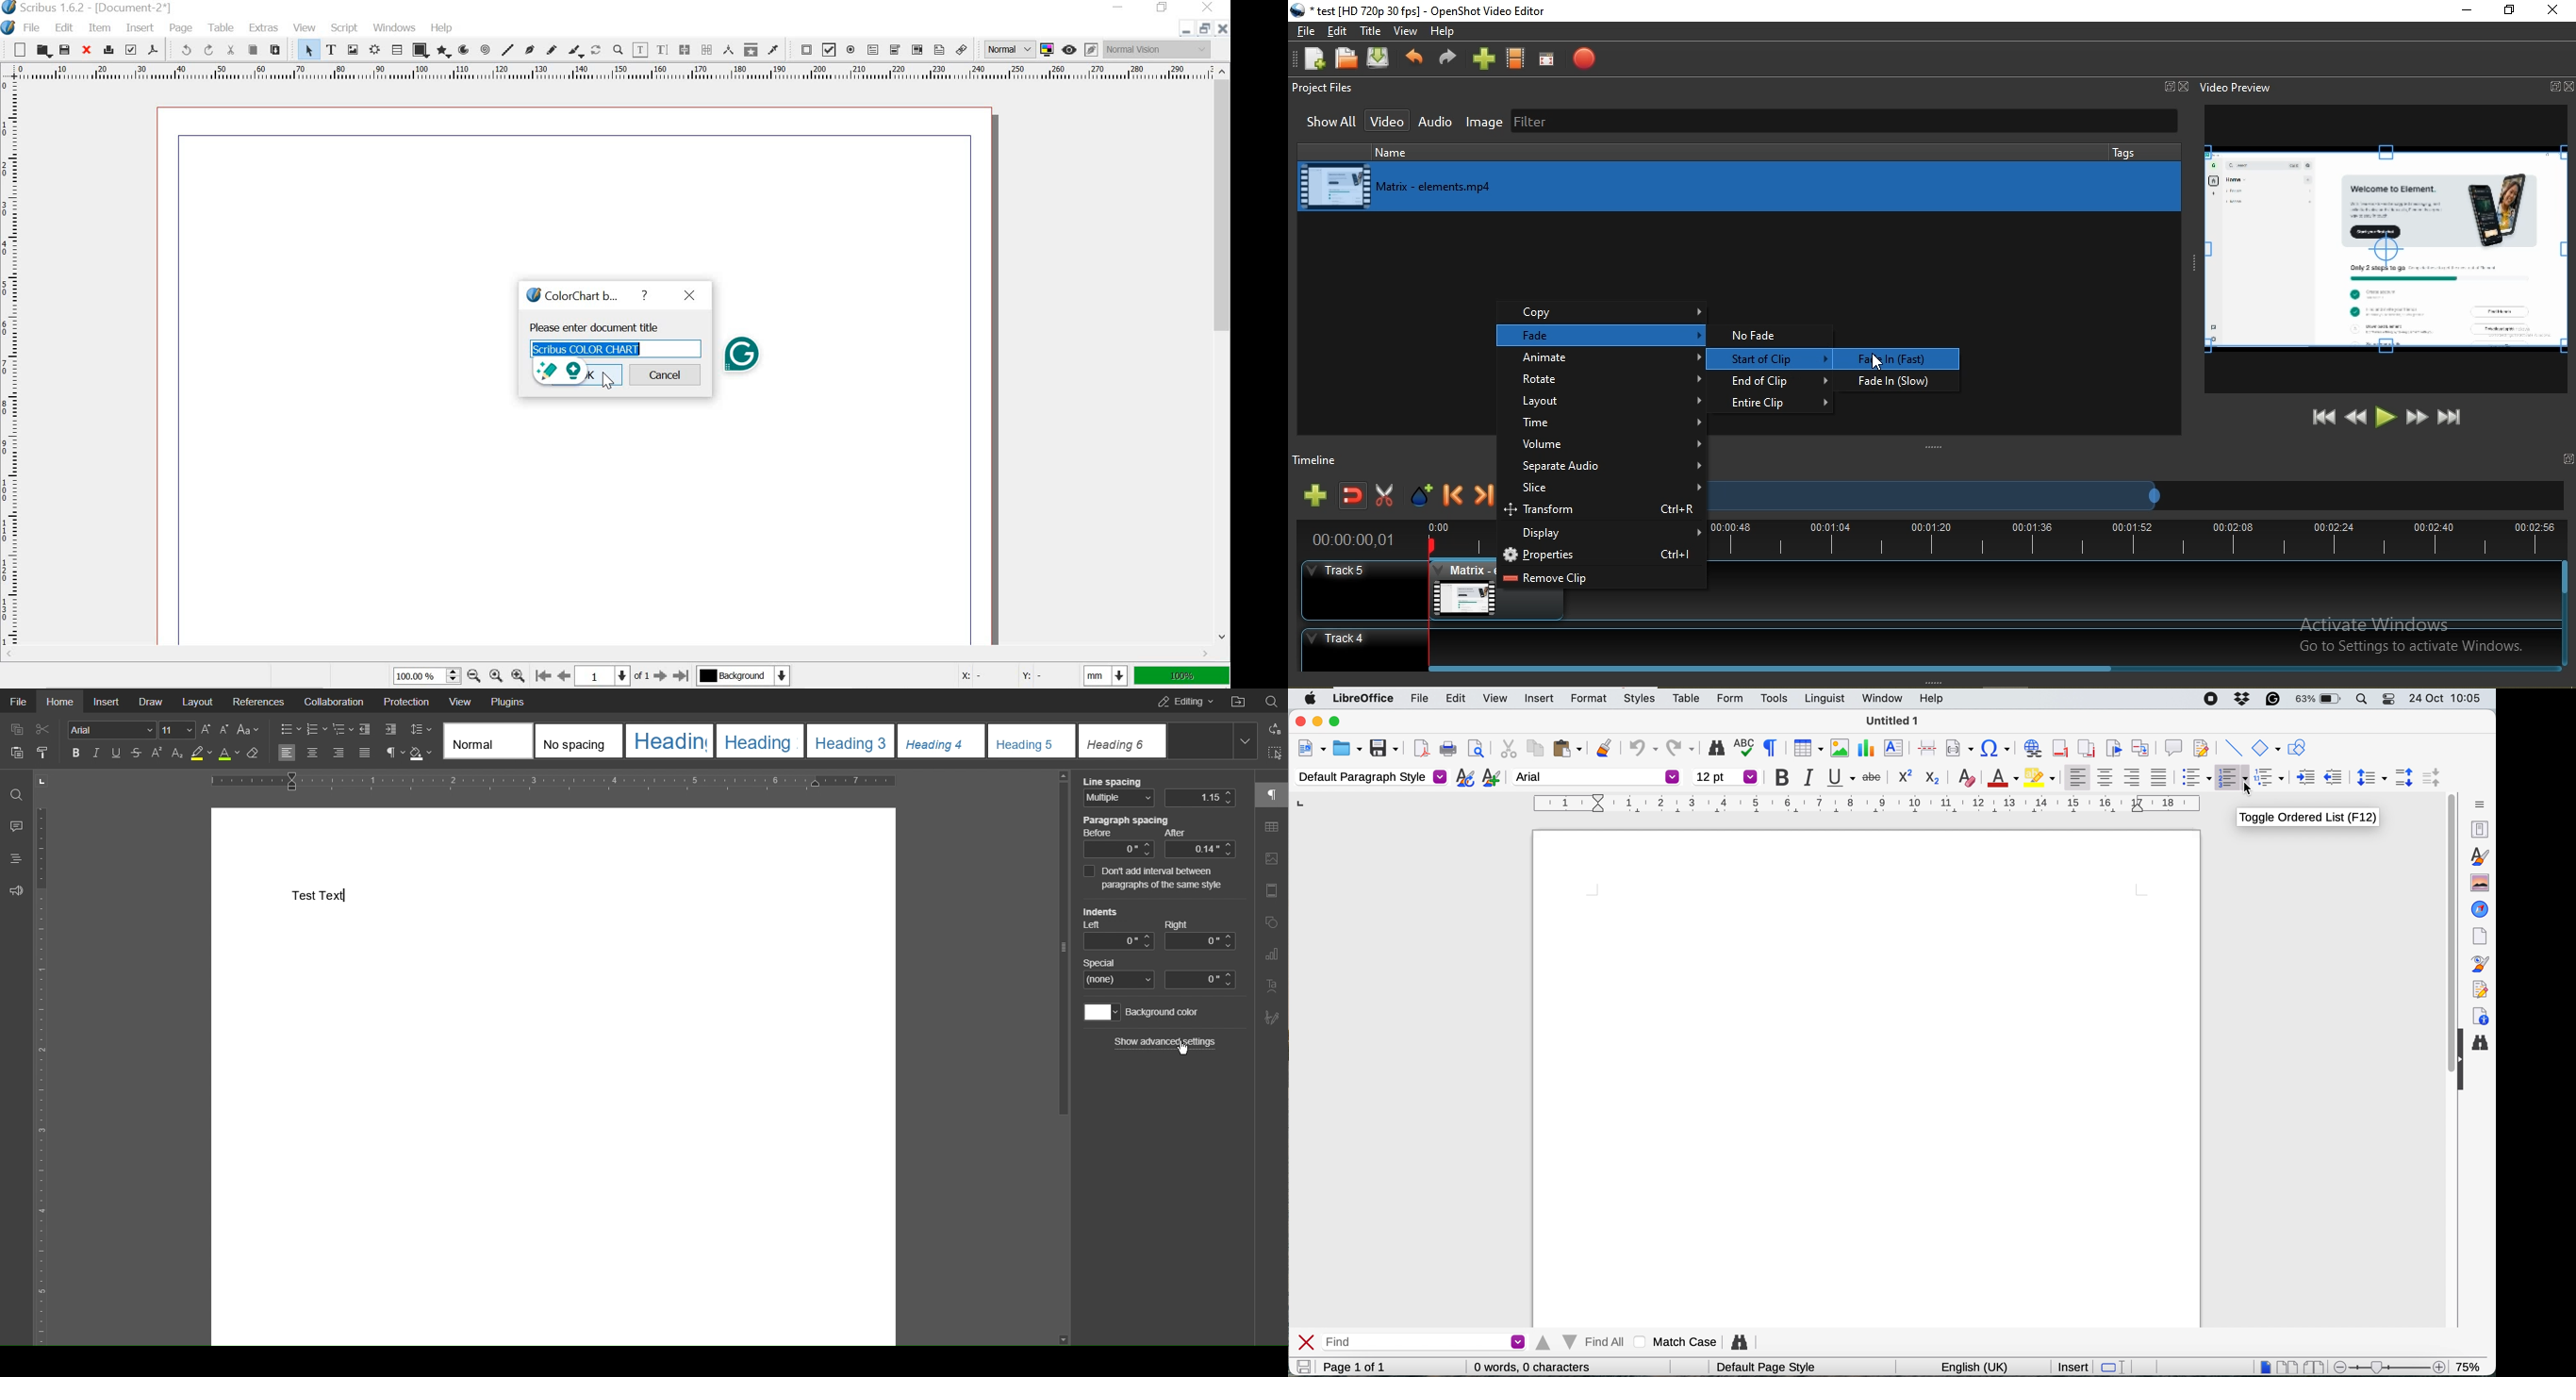  Describe the element at coordinates (2386, 417) in the screenshot. I see `Play` at that location.